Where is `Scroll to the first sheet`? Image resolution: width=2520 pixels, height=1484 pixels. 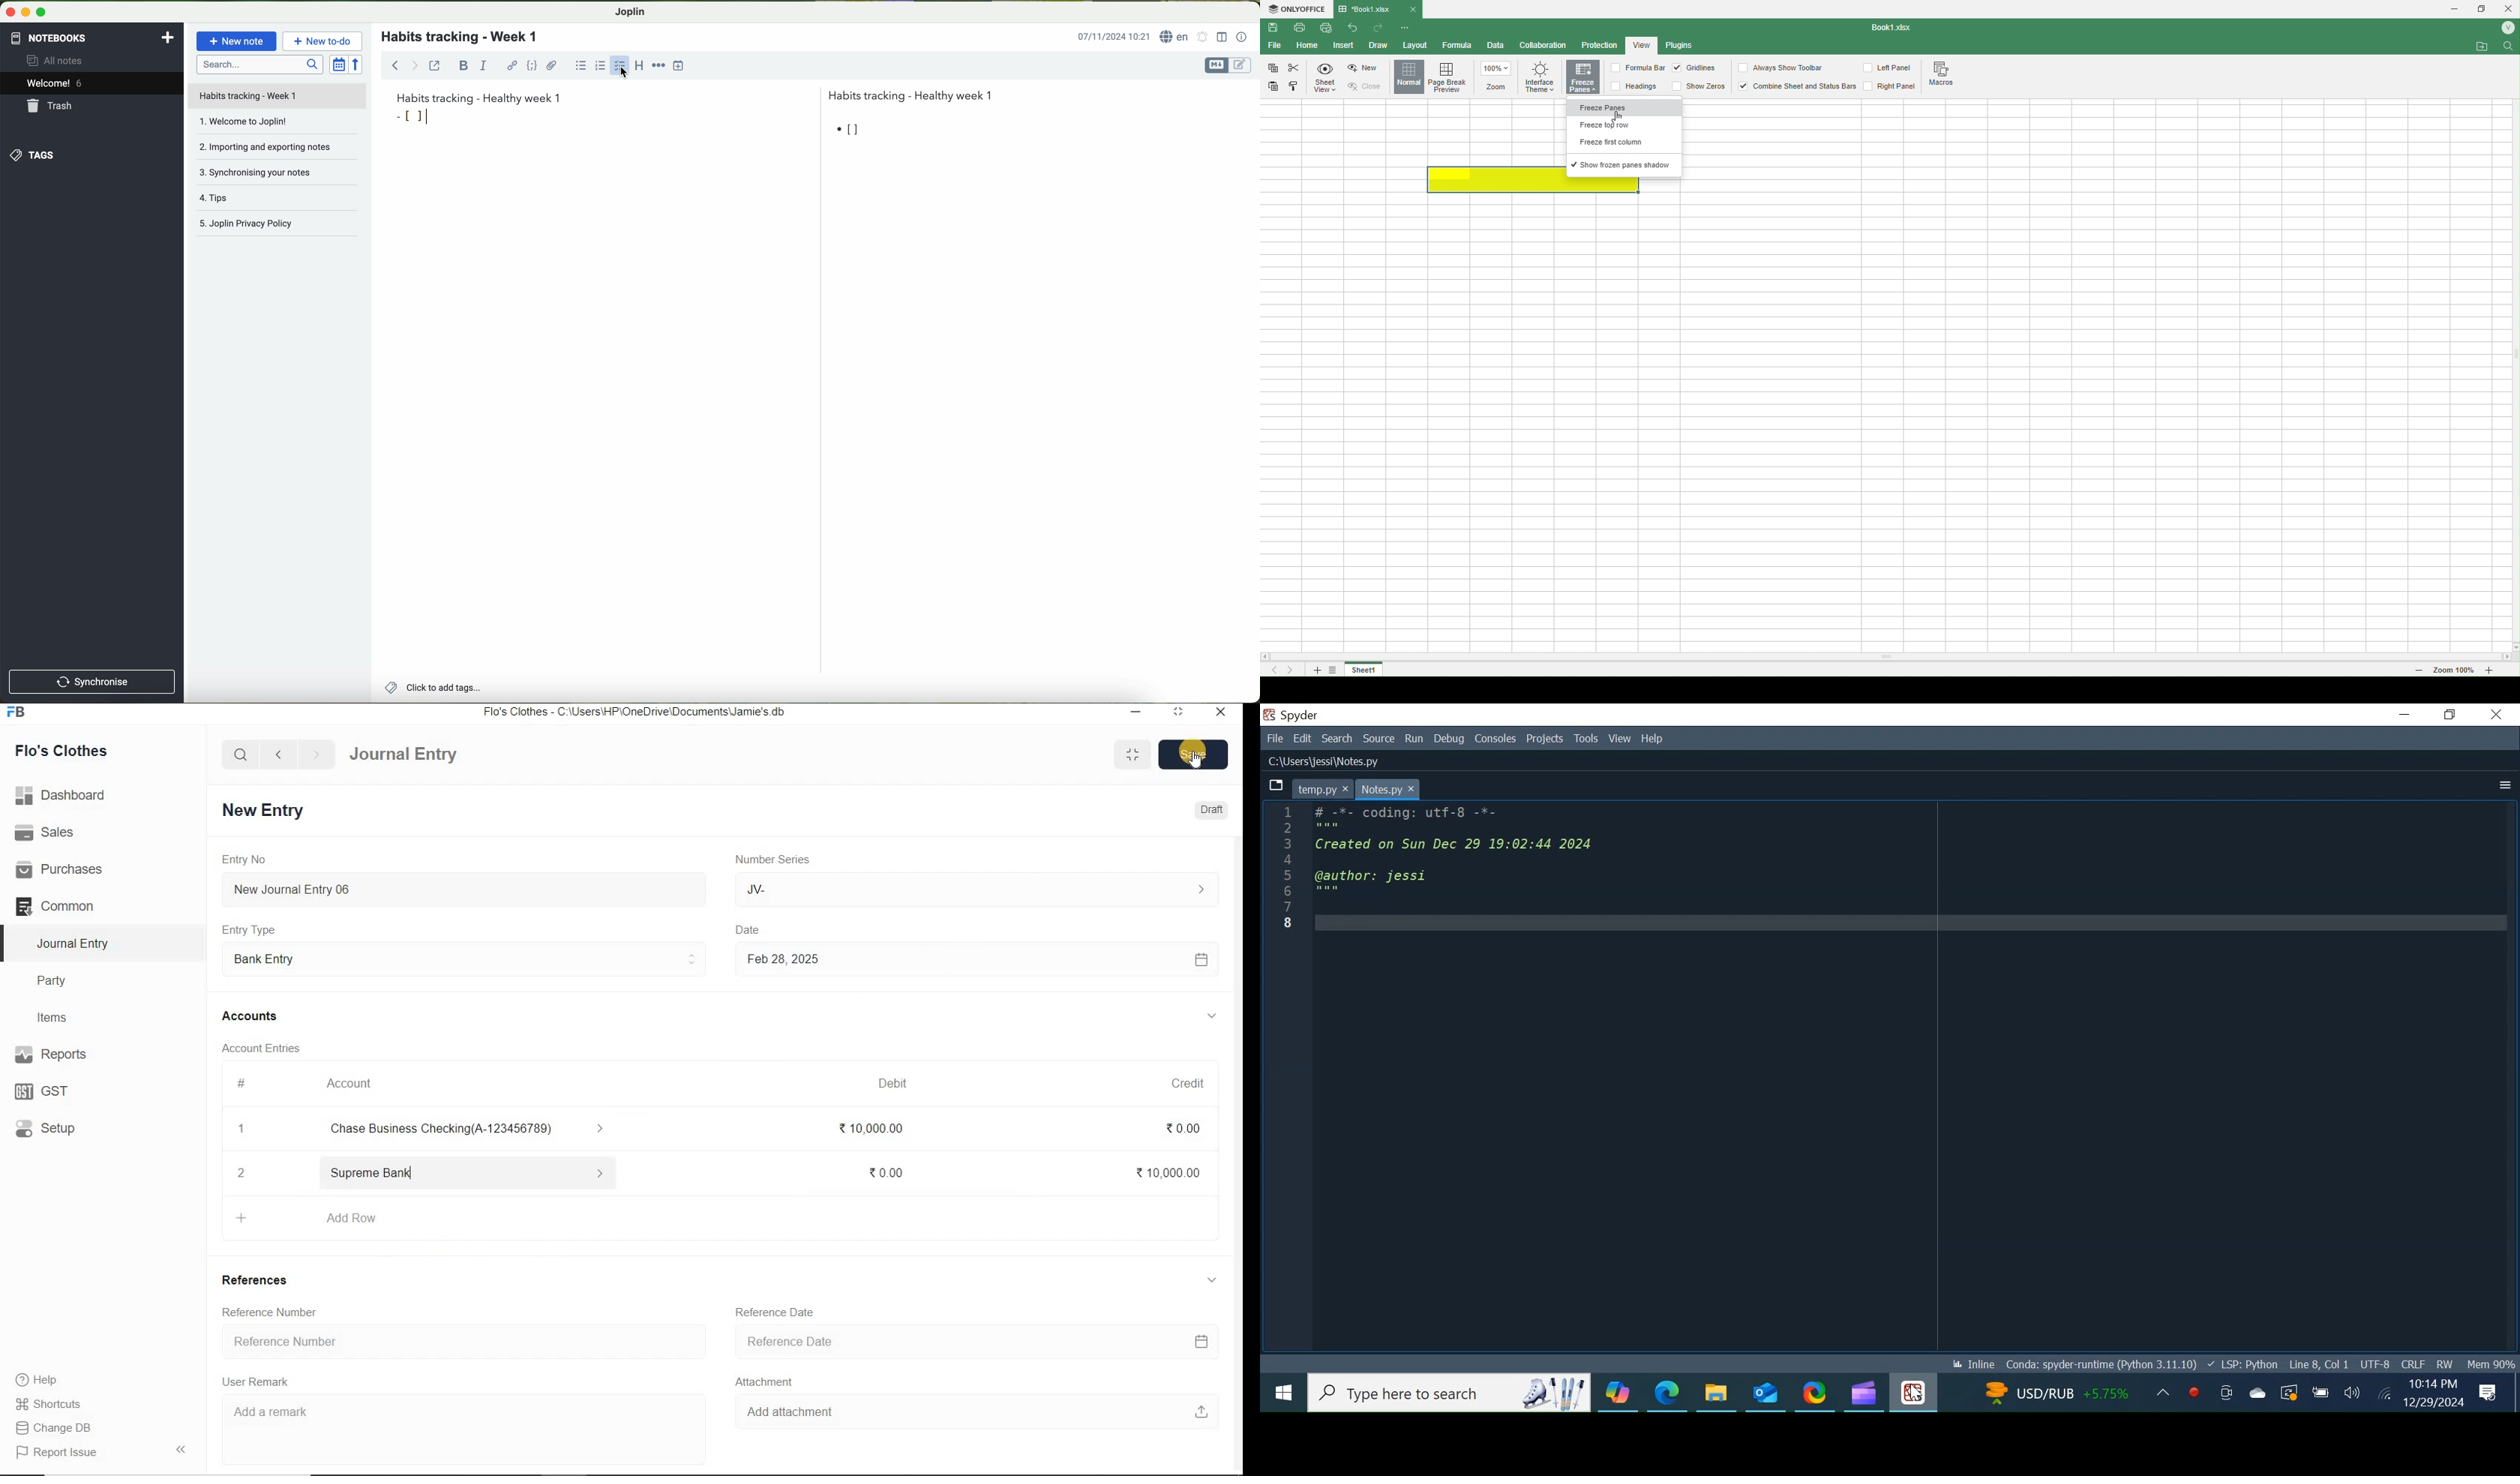
Scroll to the first sheet is located at coordinates (1272, 671).